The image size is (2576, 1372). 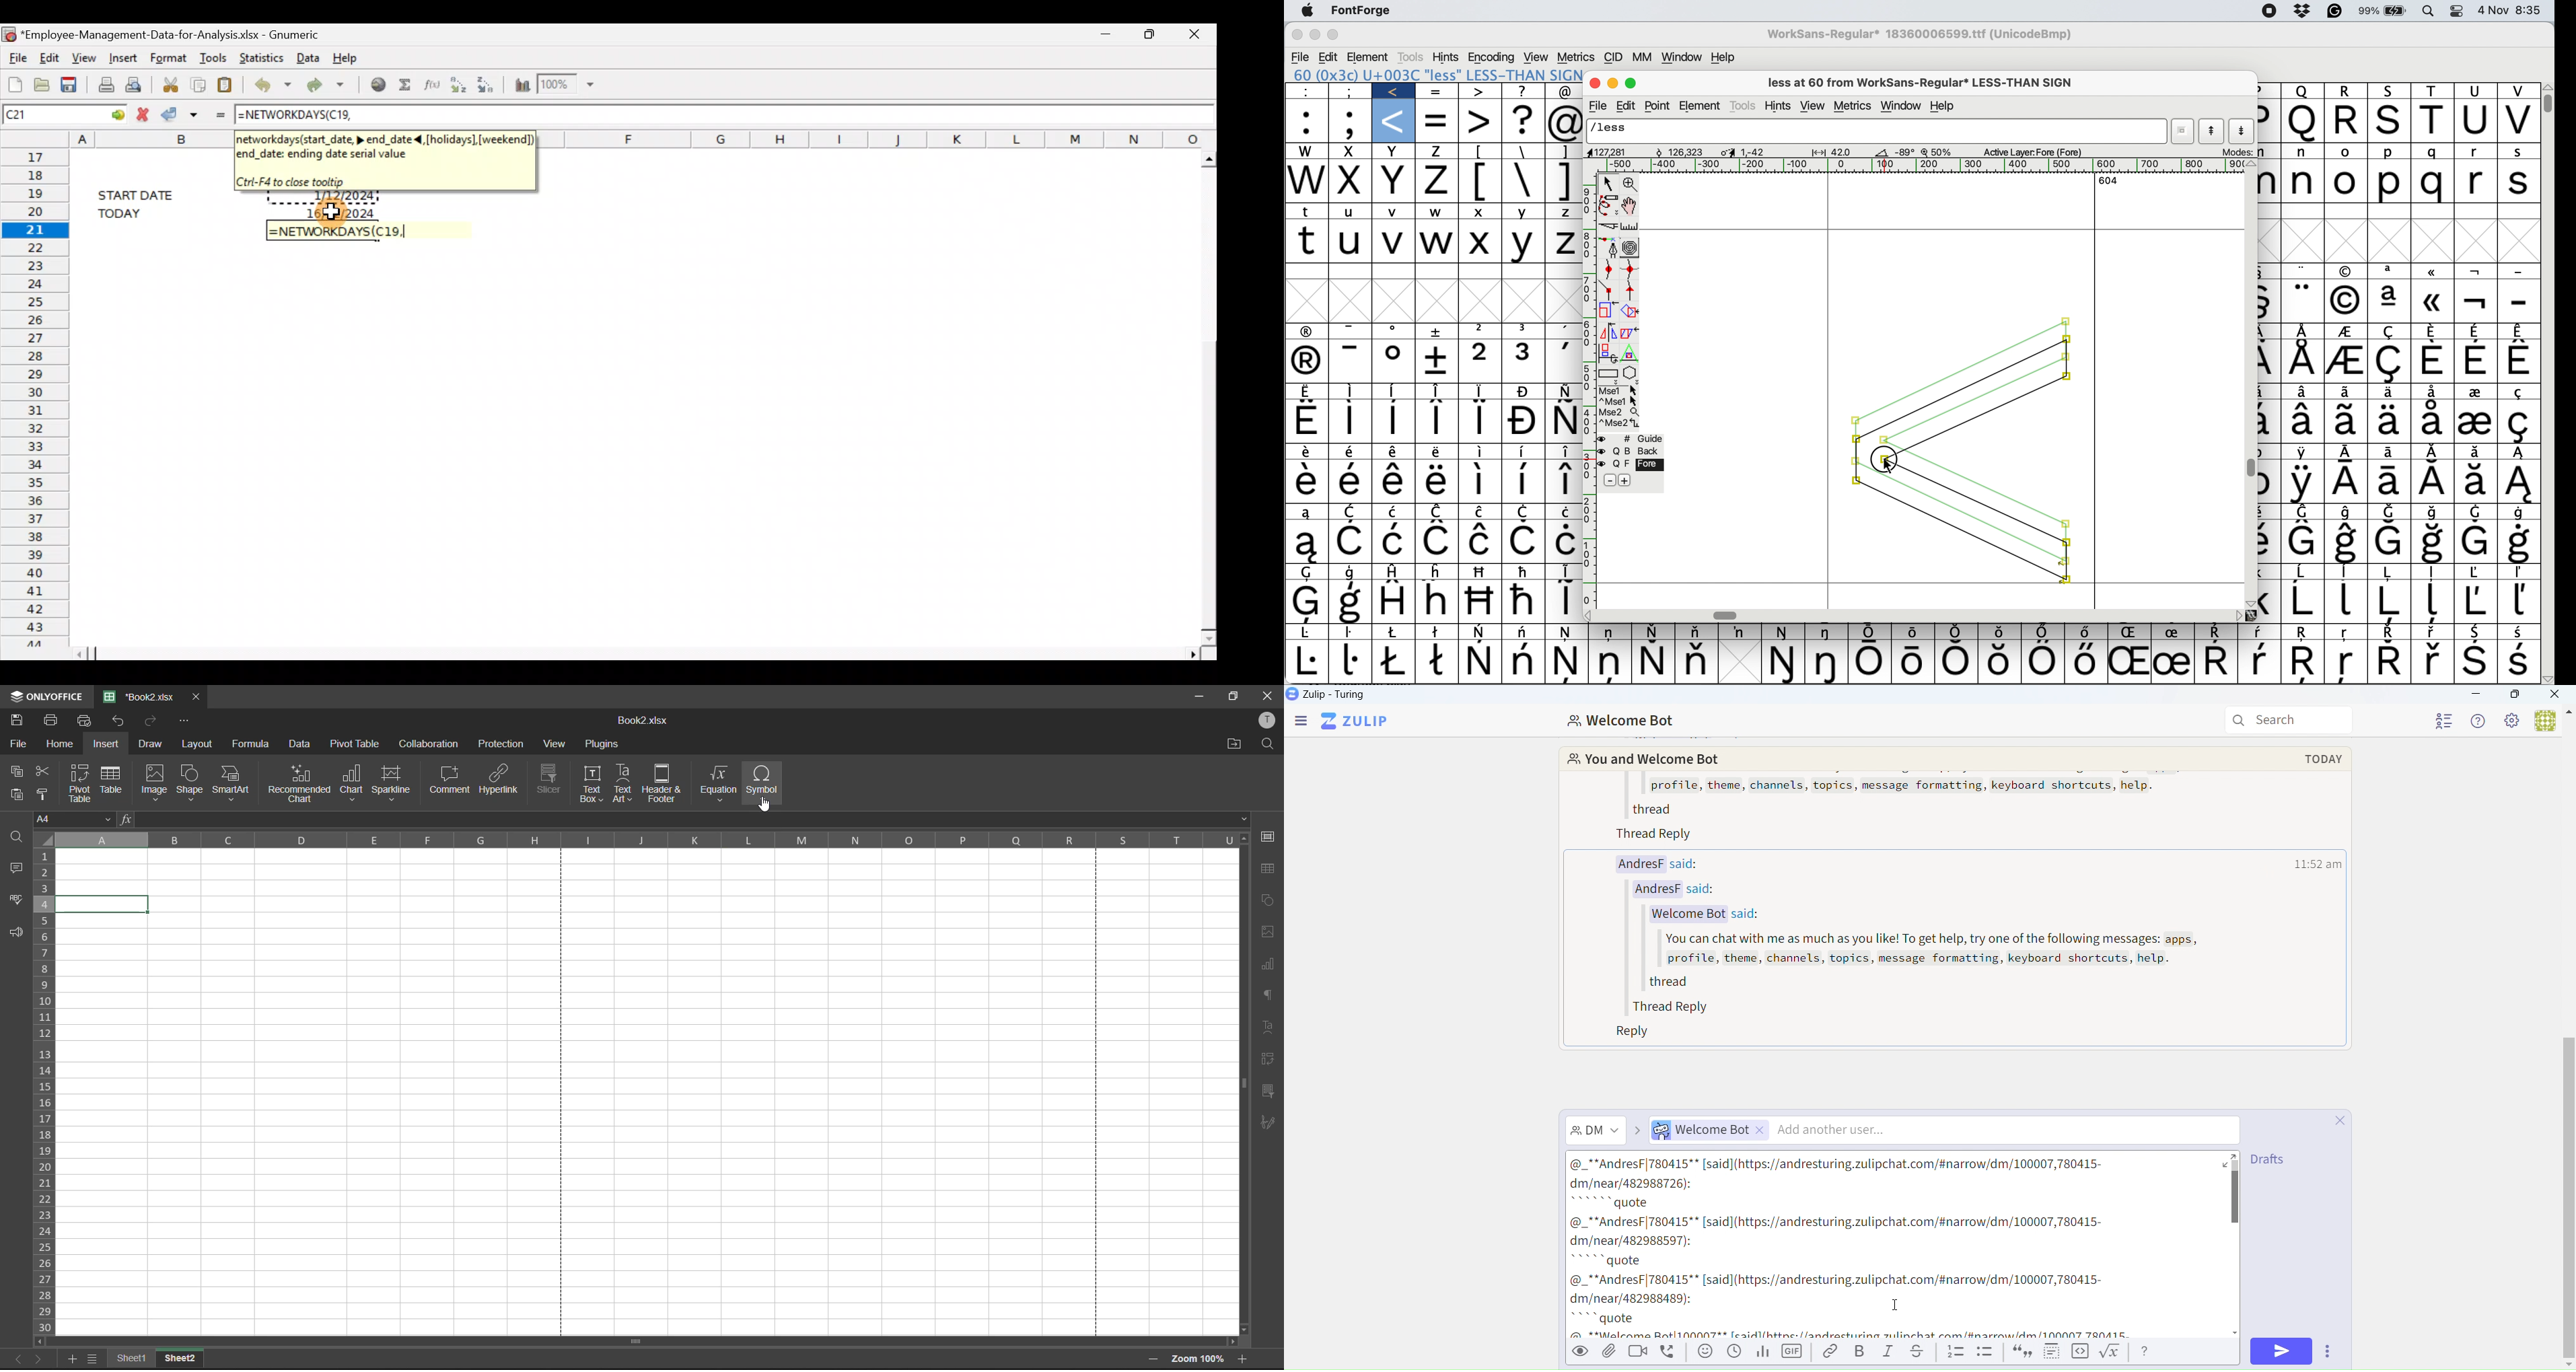 What do you see at coordinates (1890, 1351) in the screenshot?
I see `Italic` at bounding box center [1890, 1351].